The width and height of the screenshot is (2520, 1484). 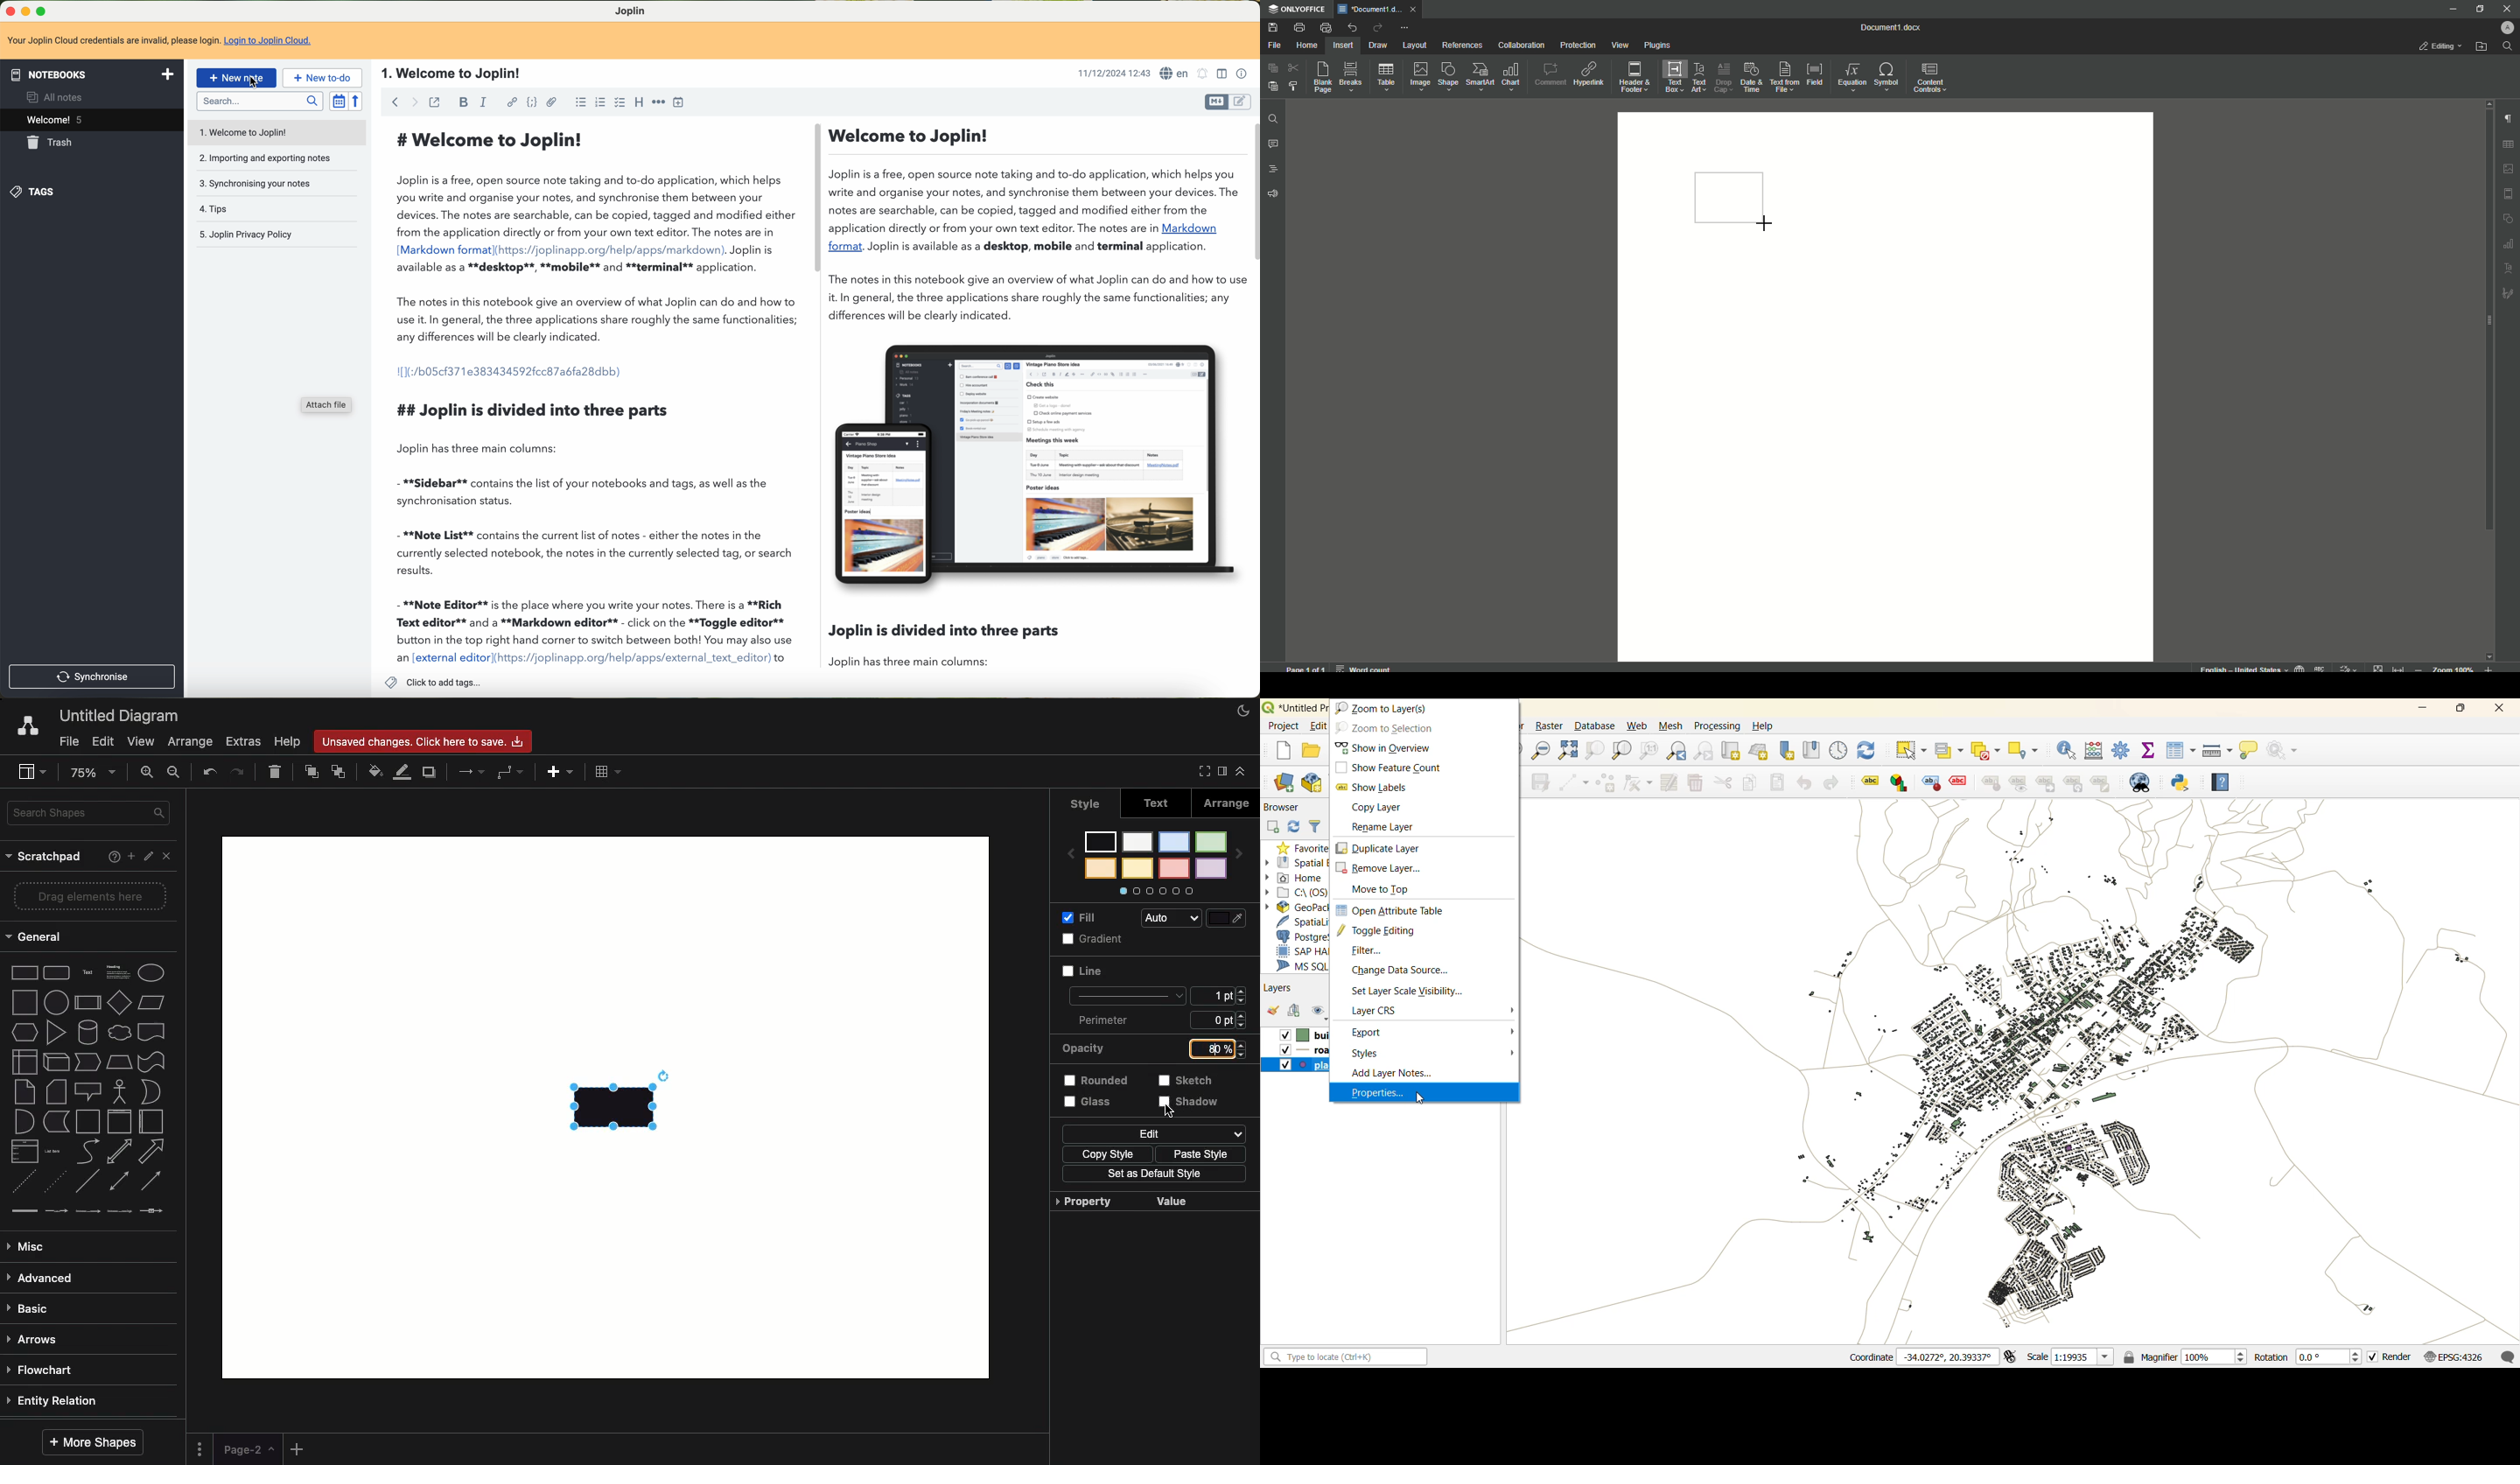 I want to click on Welcome to Joplin body text, so click(x=589, y=396).